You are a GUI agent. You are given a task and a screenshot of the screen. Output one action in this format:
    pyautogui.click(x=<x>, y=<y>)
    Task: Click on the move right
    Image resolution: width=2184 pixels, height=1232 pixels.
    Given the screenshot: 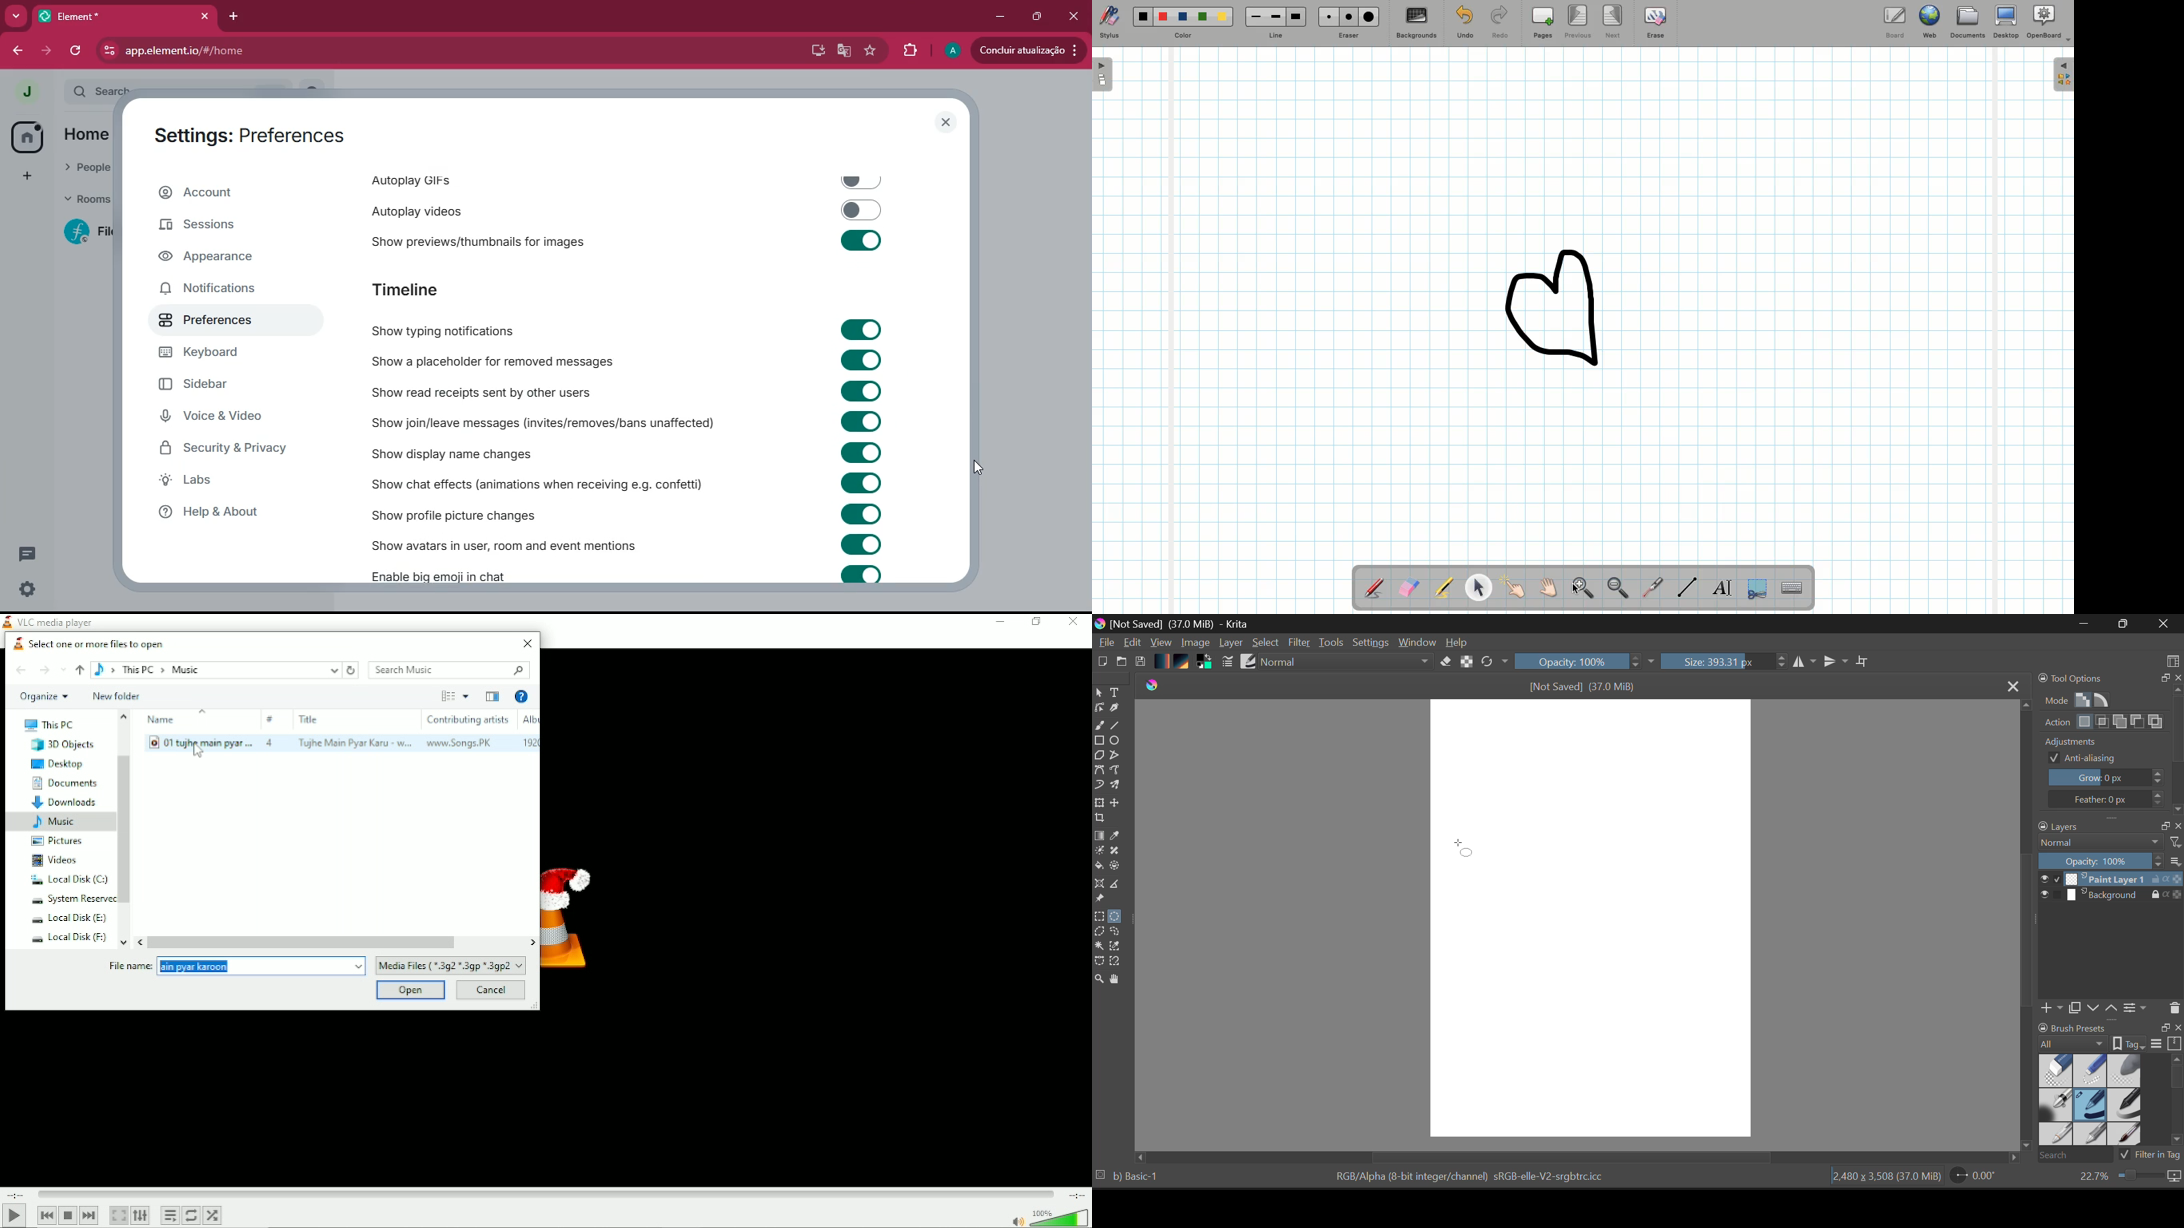 What is the action you would take?
    pyautogui.click(x=531, y=940)
    